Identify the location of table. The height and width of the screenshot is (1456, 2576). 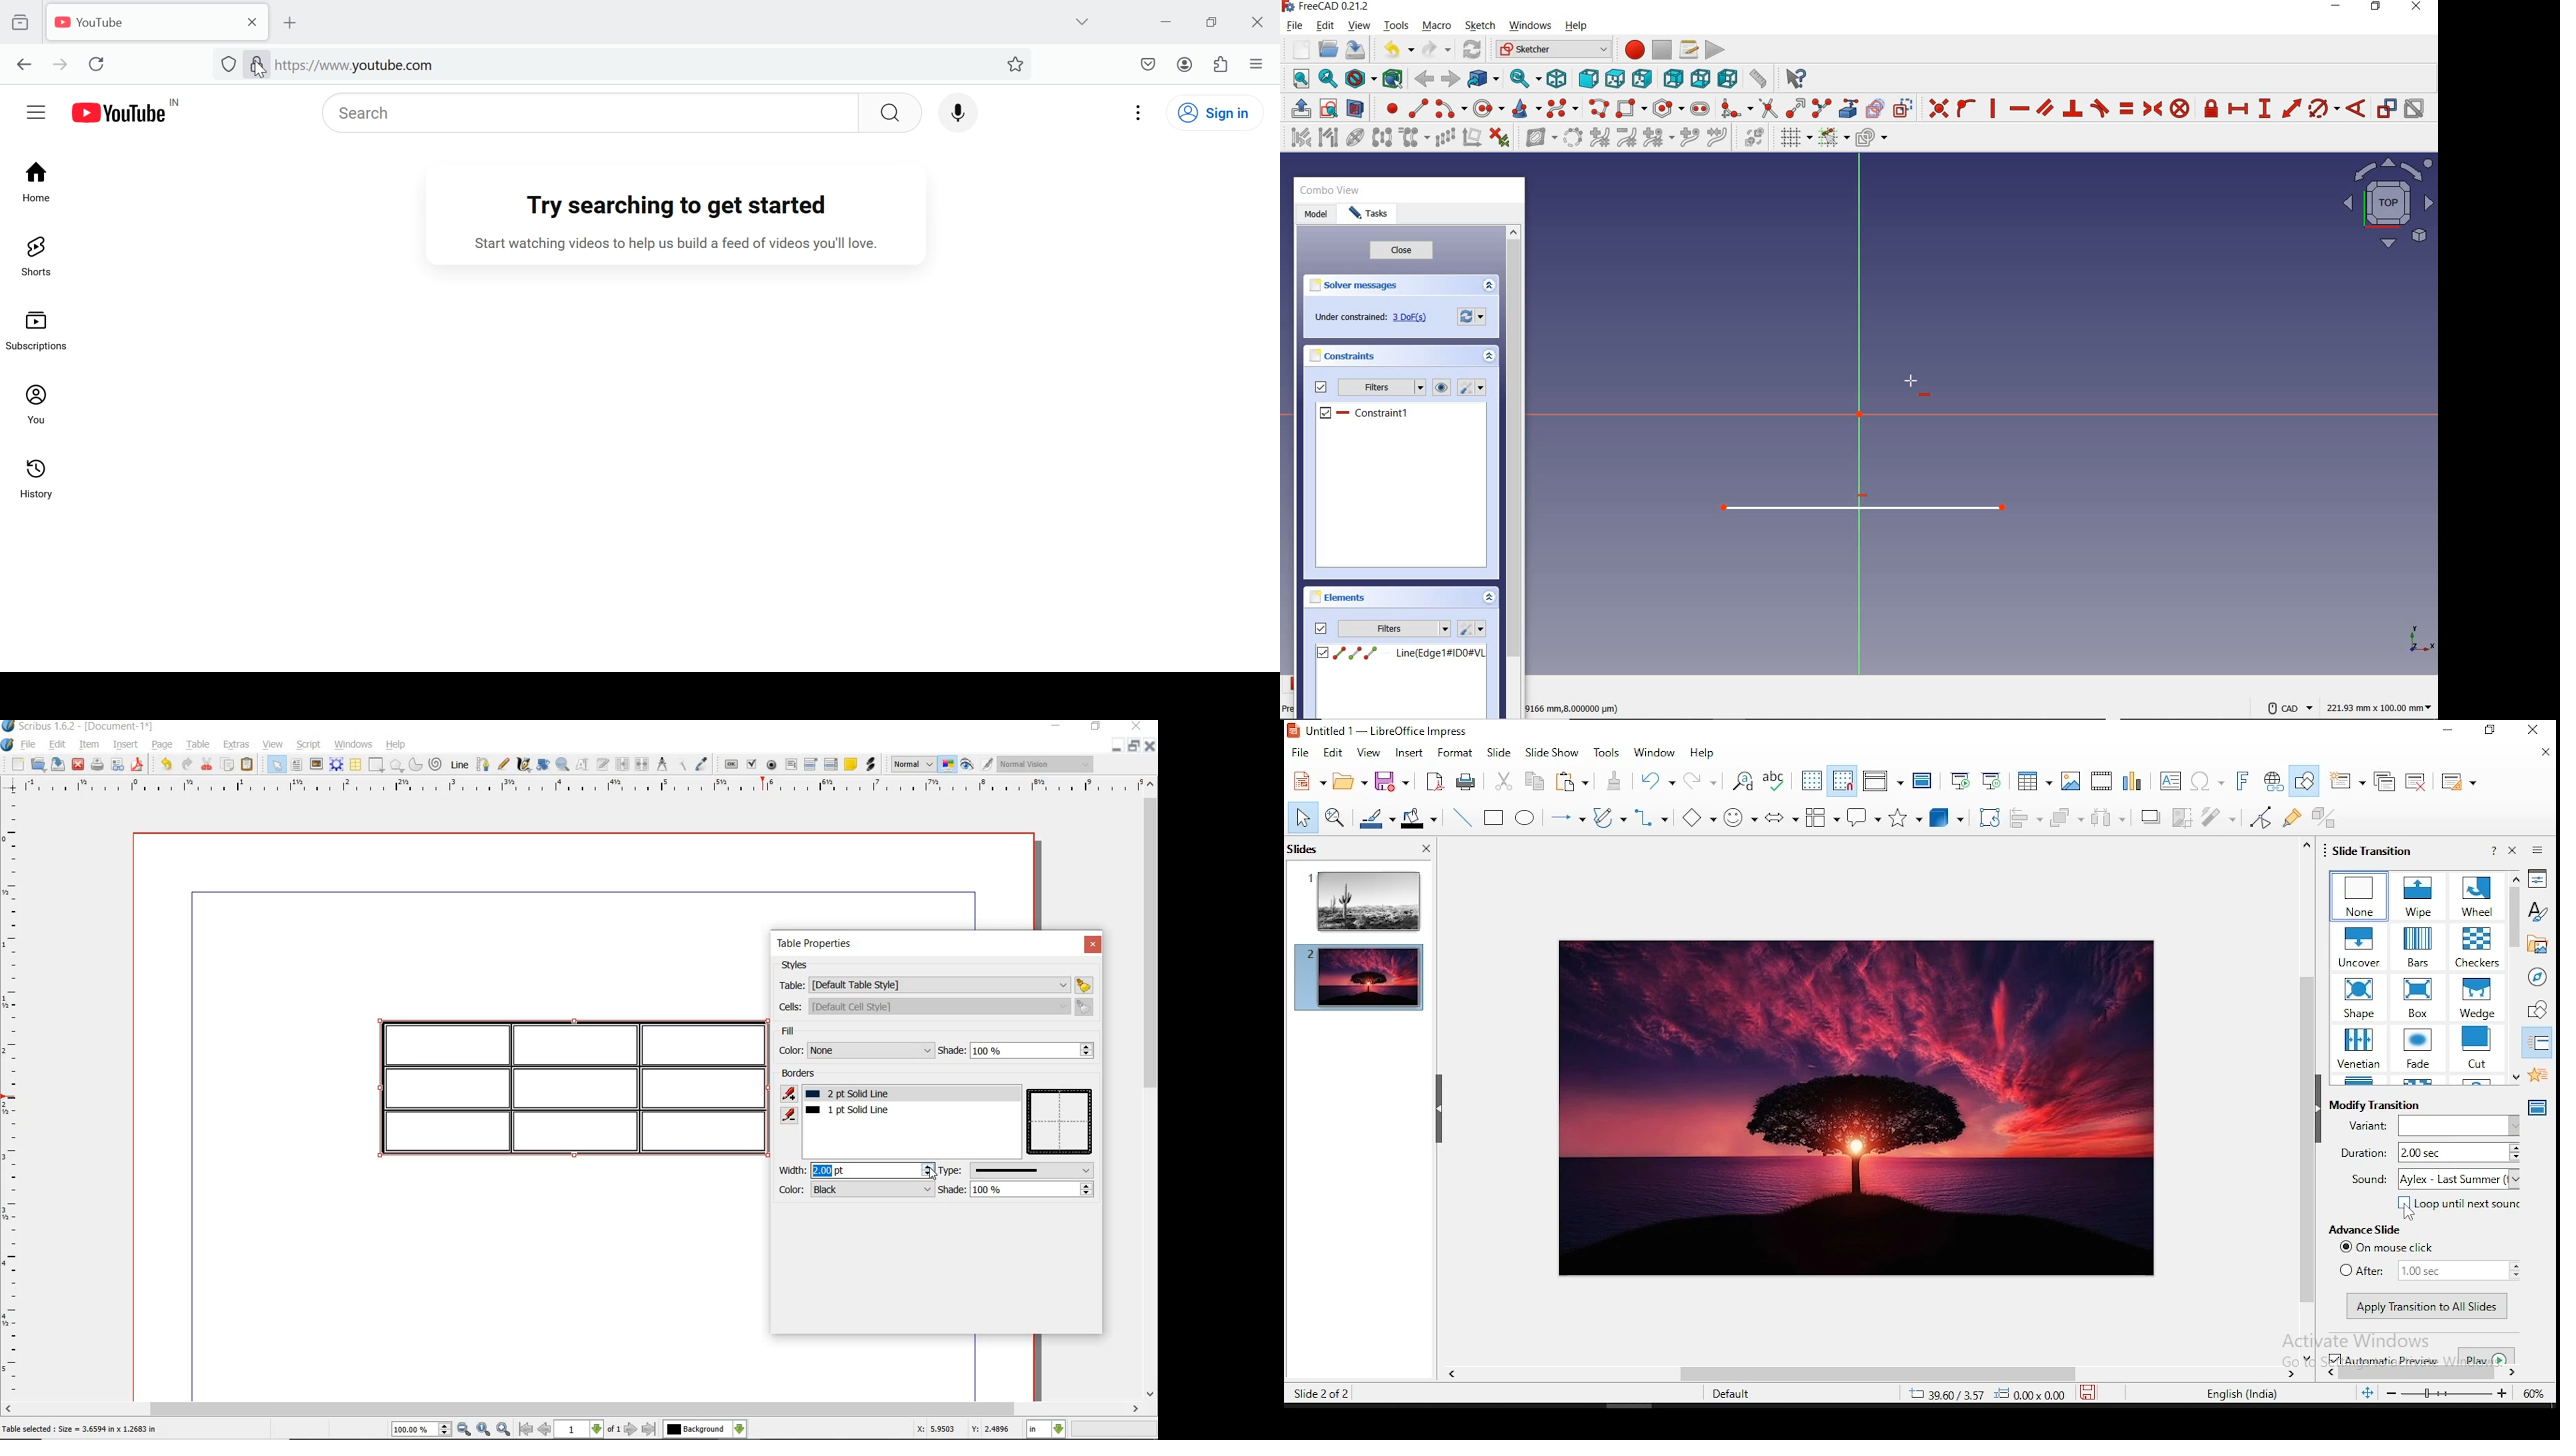
(356, 766).